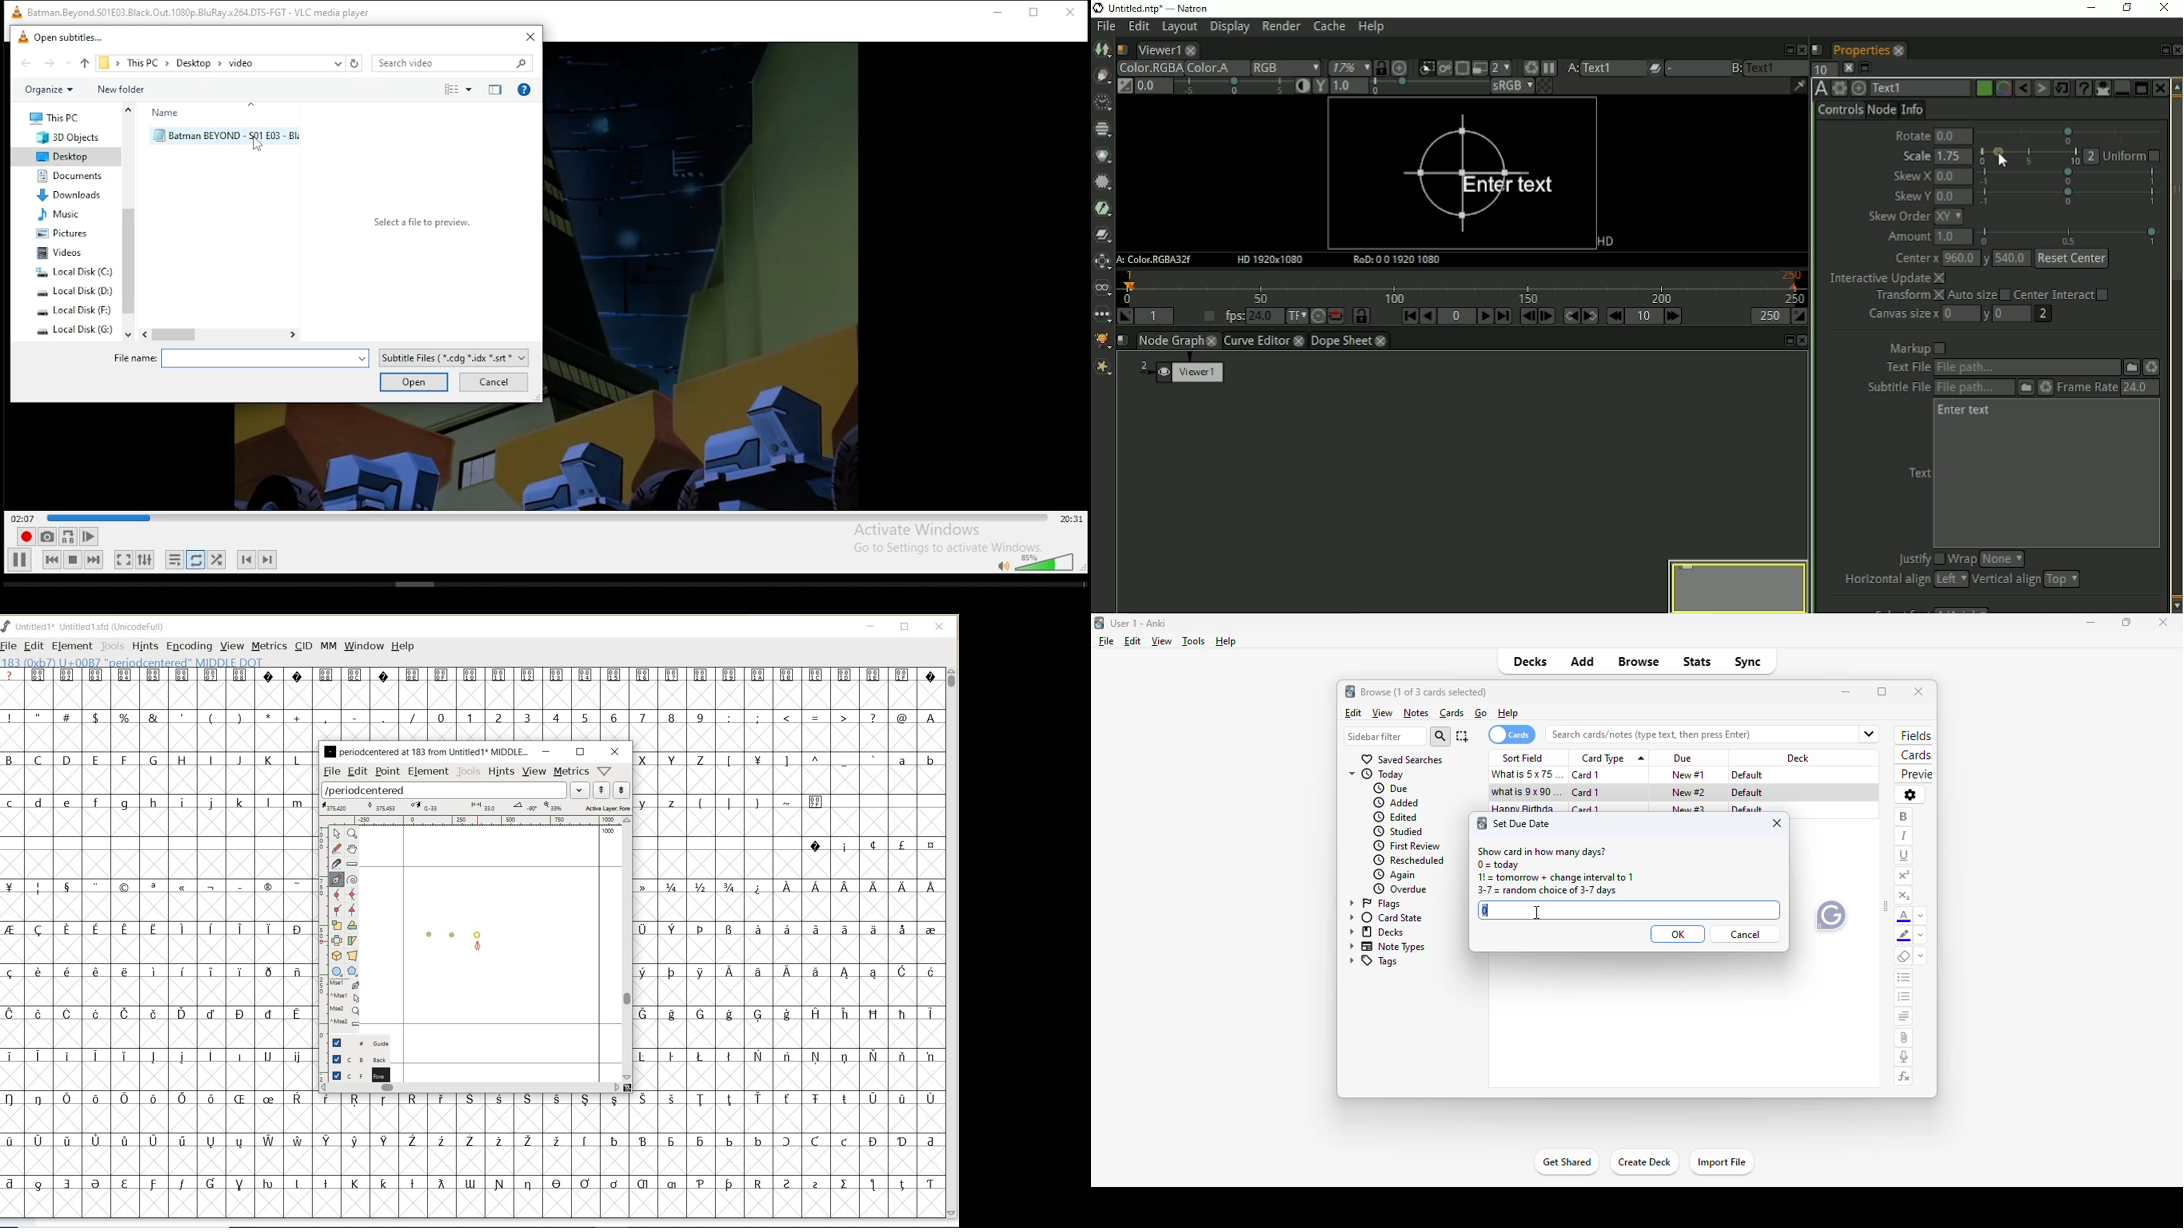 The width and height of the screenshot is (2184, 1232). I want to click on new folder, so click(121, 90).